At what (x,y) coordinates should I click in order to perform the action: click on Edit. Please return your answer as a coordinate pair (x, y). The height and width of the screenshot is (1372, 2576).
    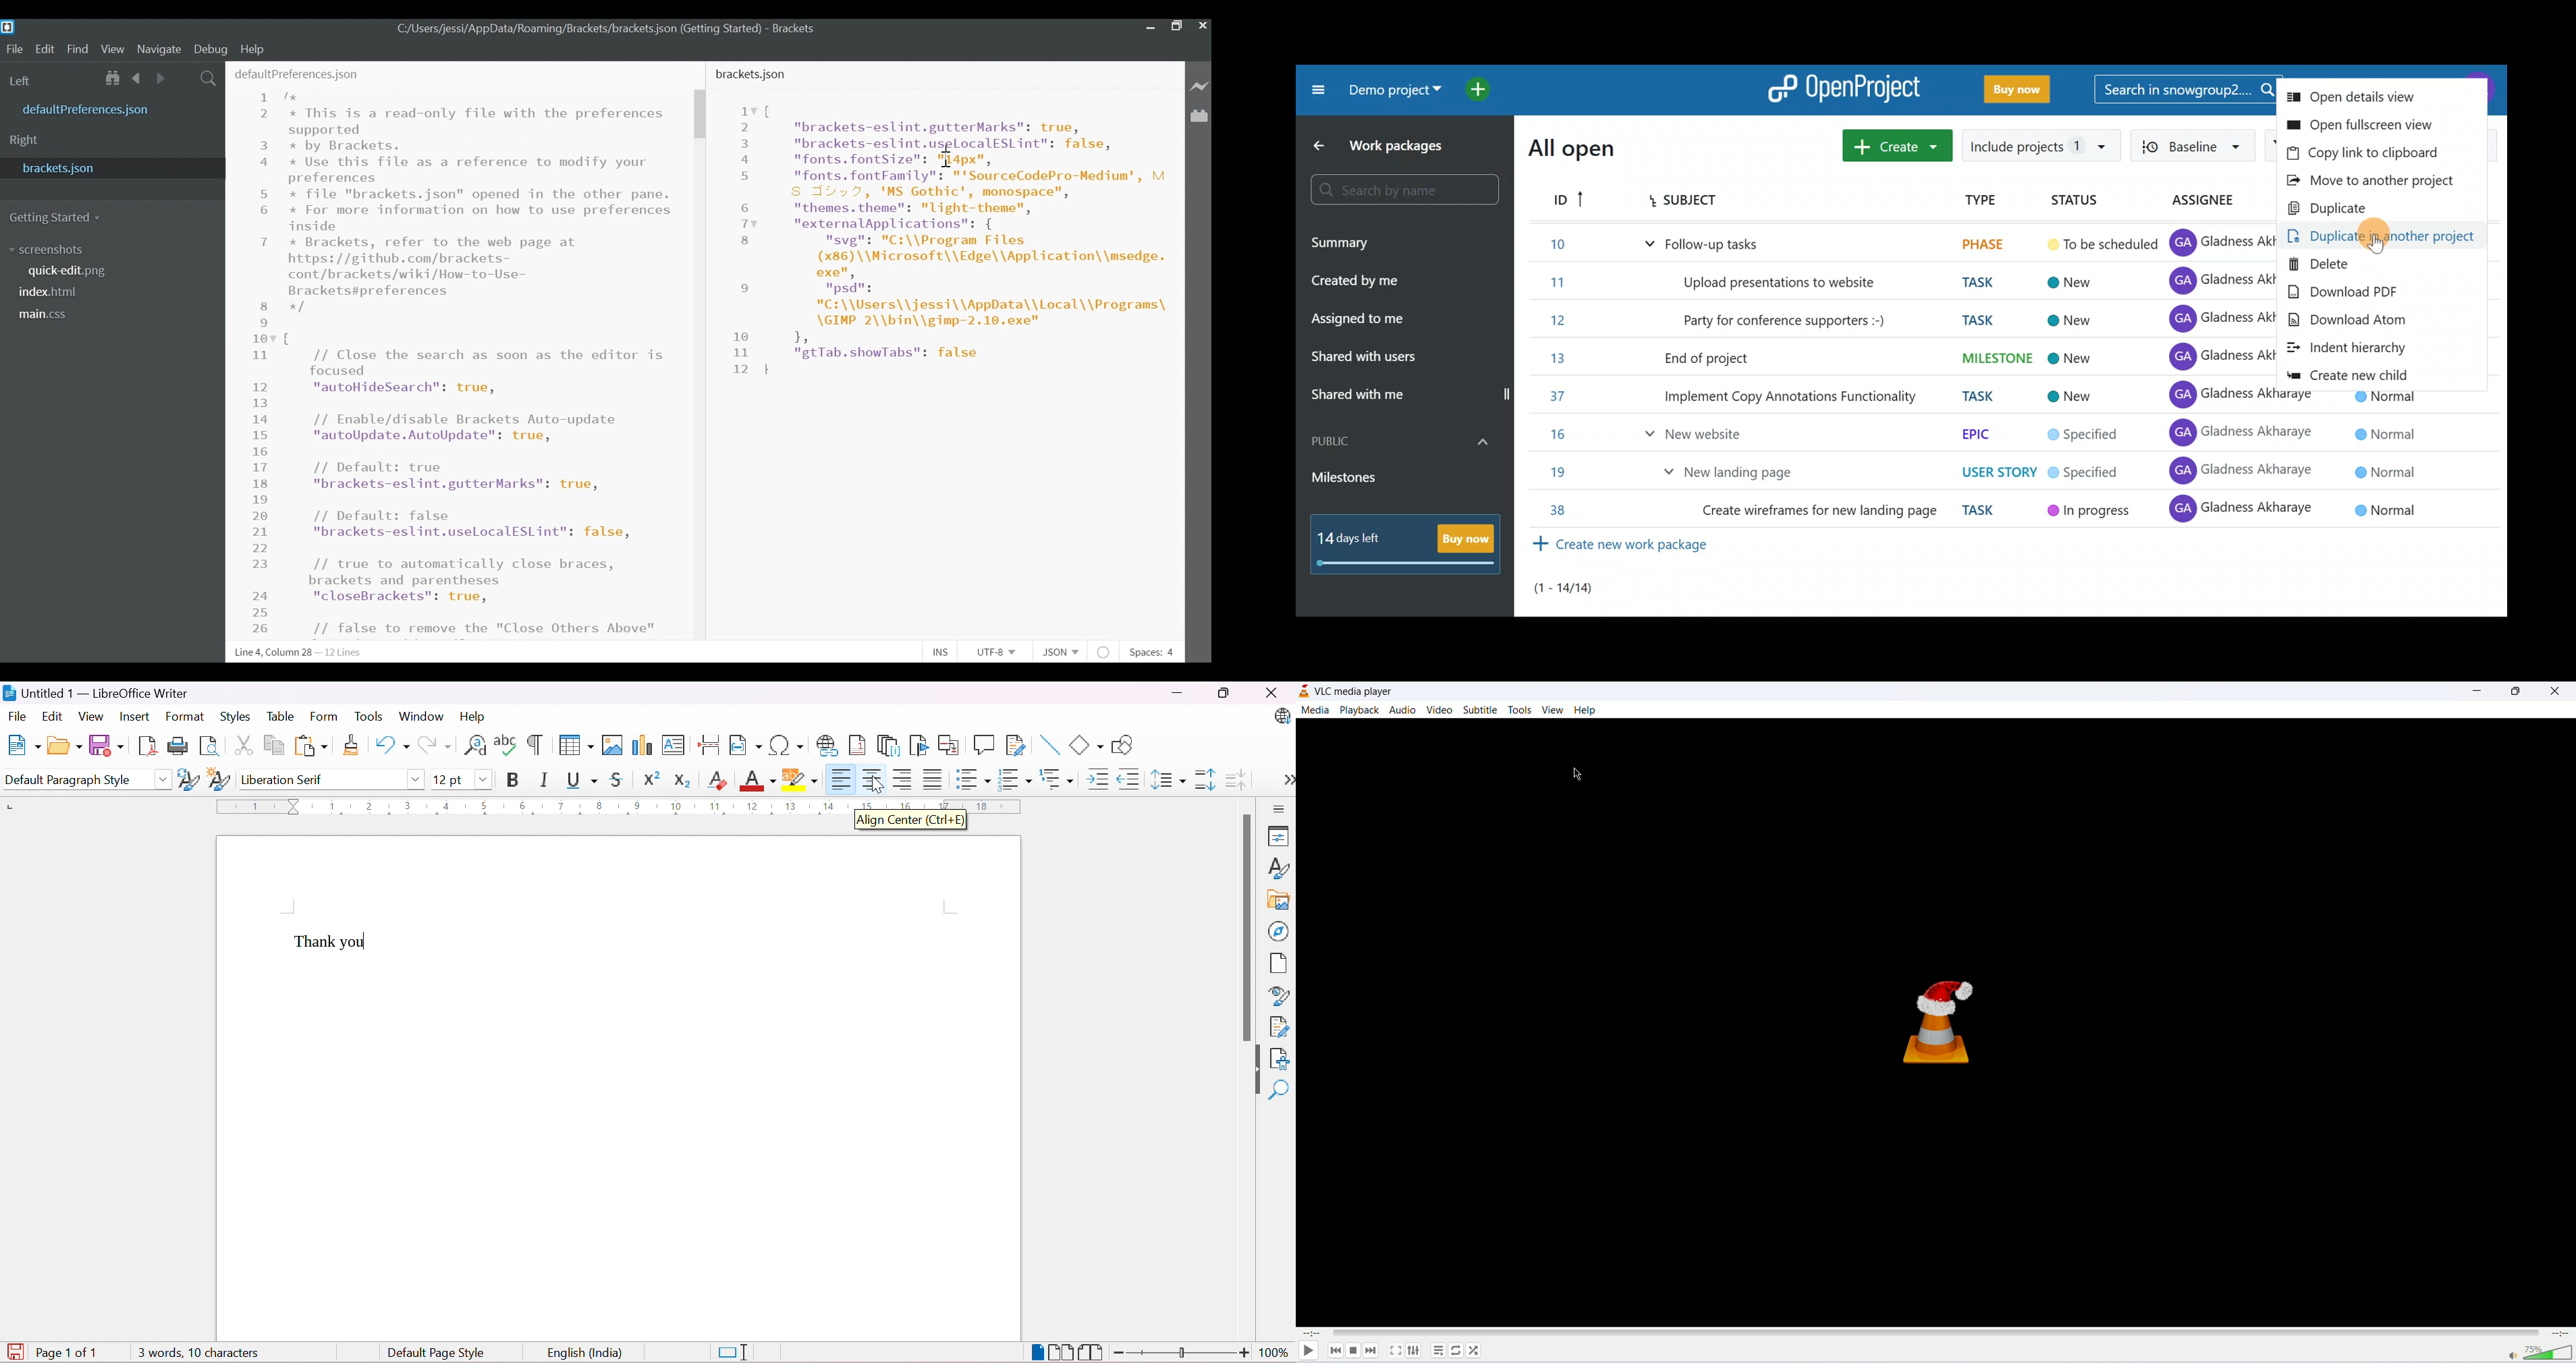
    Looking at the image, I should click on (52, 717).